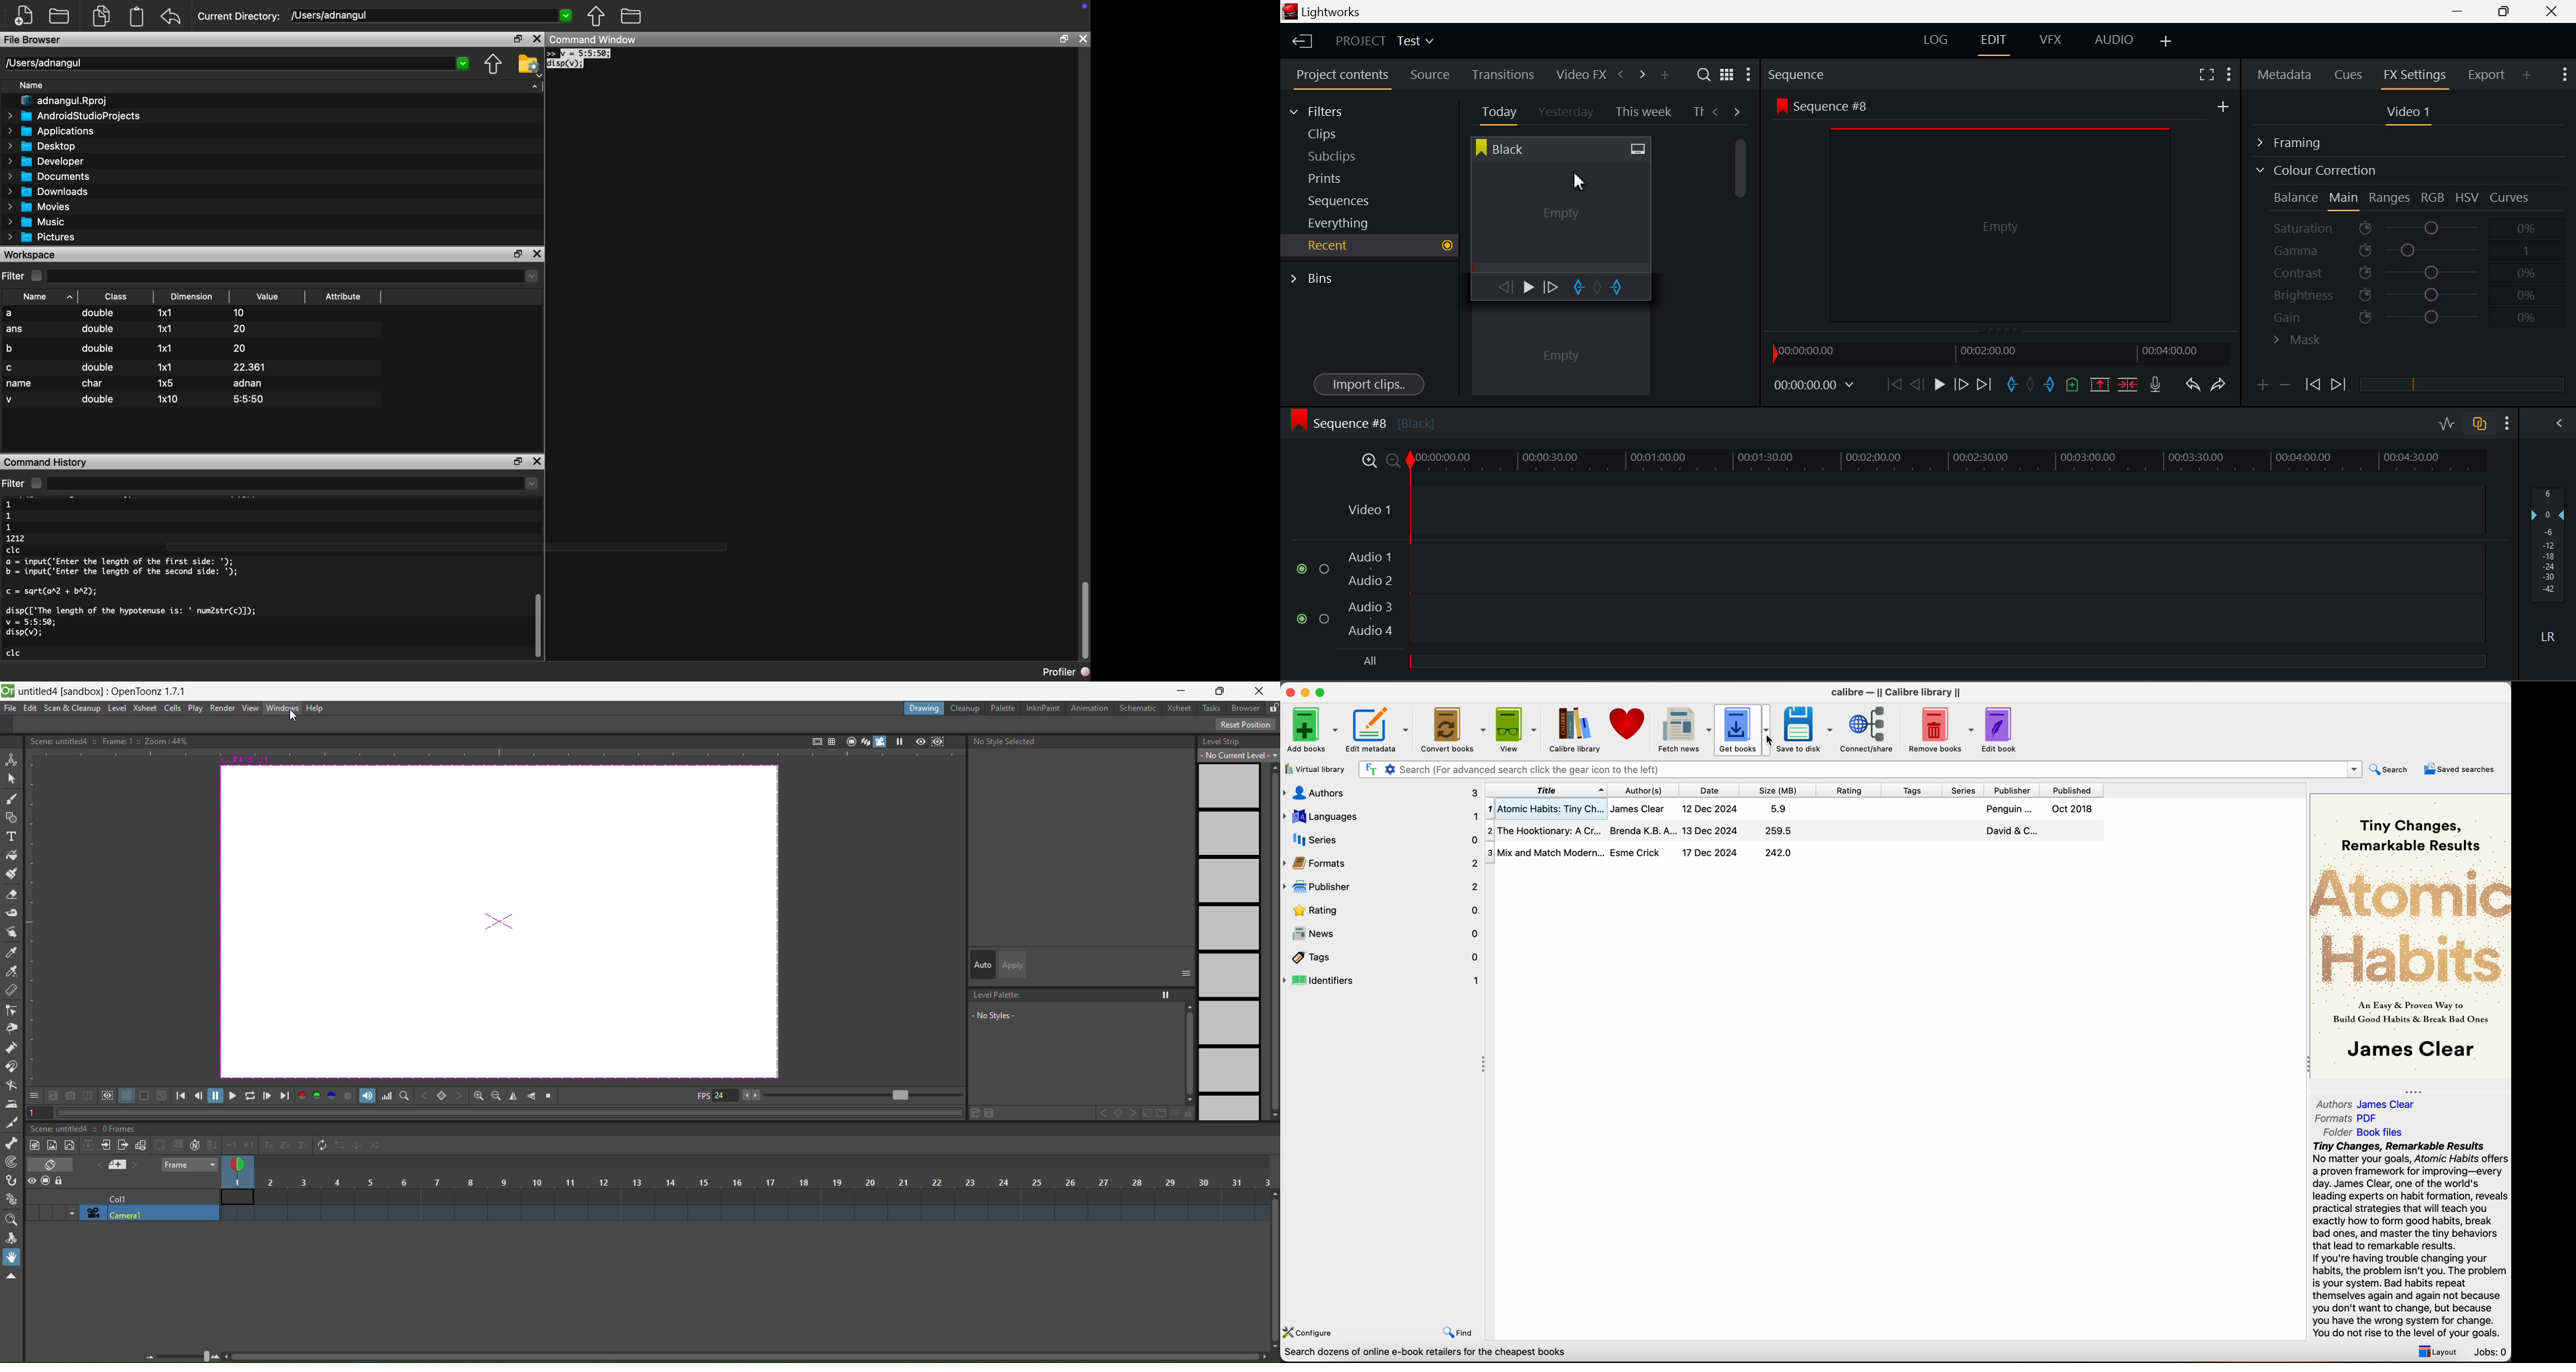  Describe the element at coordinates (13, 1181) in the screenshot. I see `hook tool` at that location.